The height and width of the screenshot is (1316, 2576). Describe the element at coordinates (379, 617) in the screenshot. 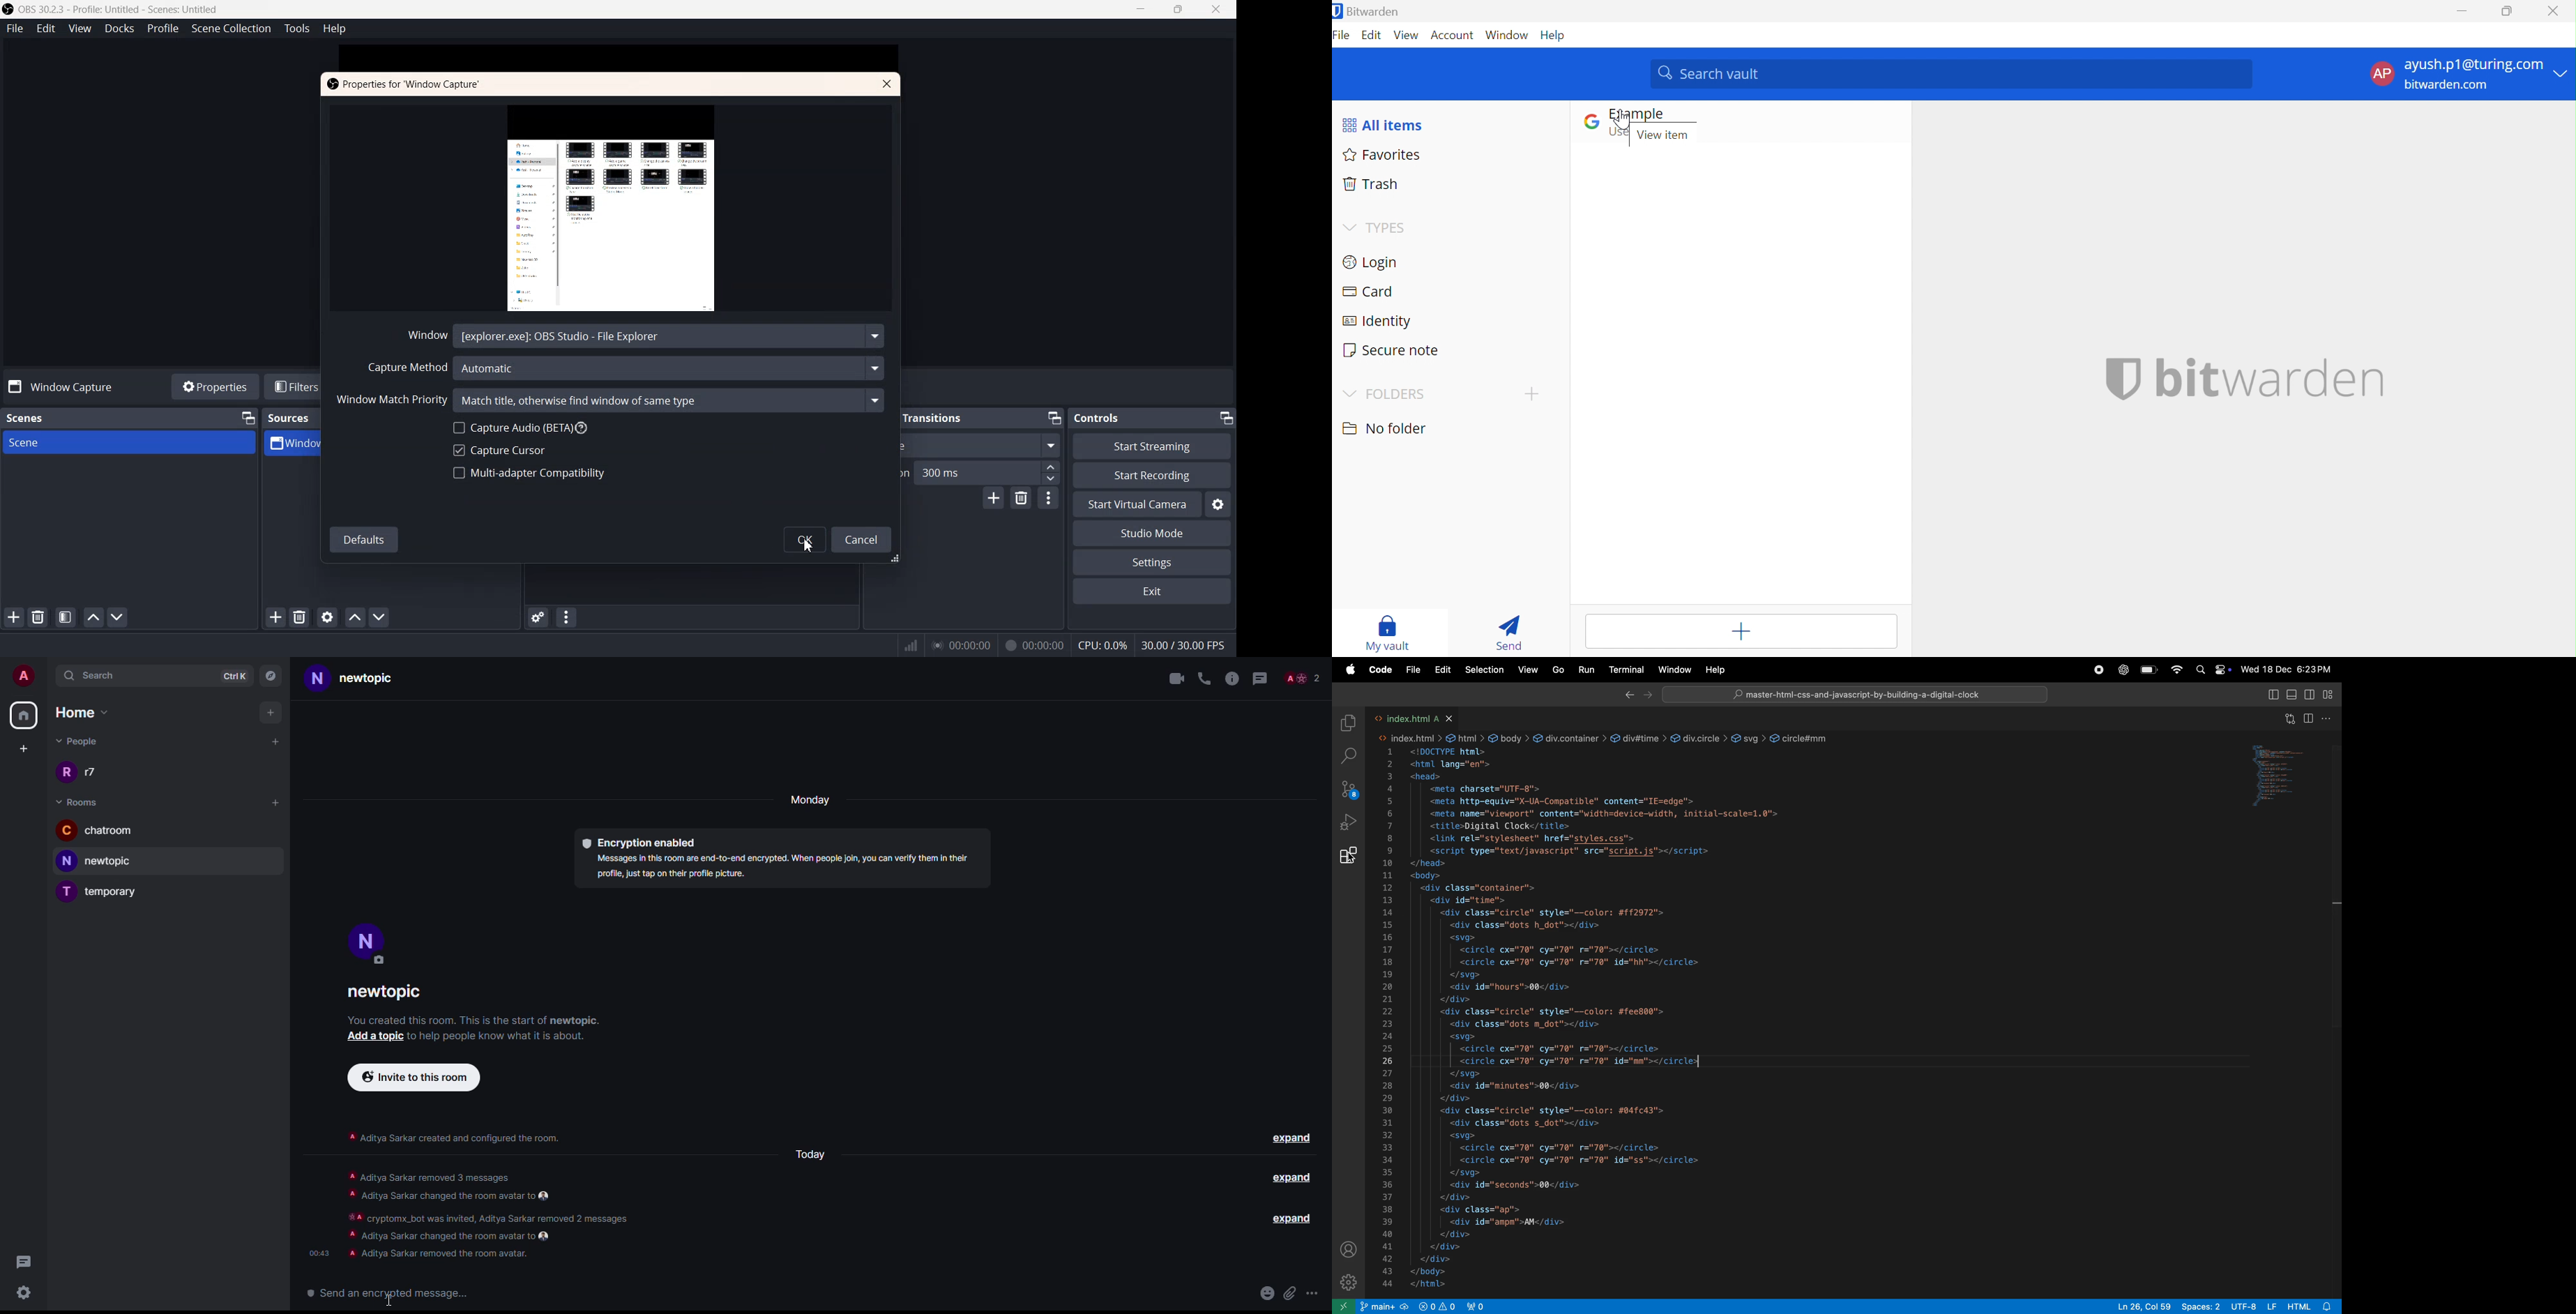

I see `Move source down` at that location.